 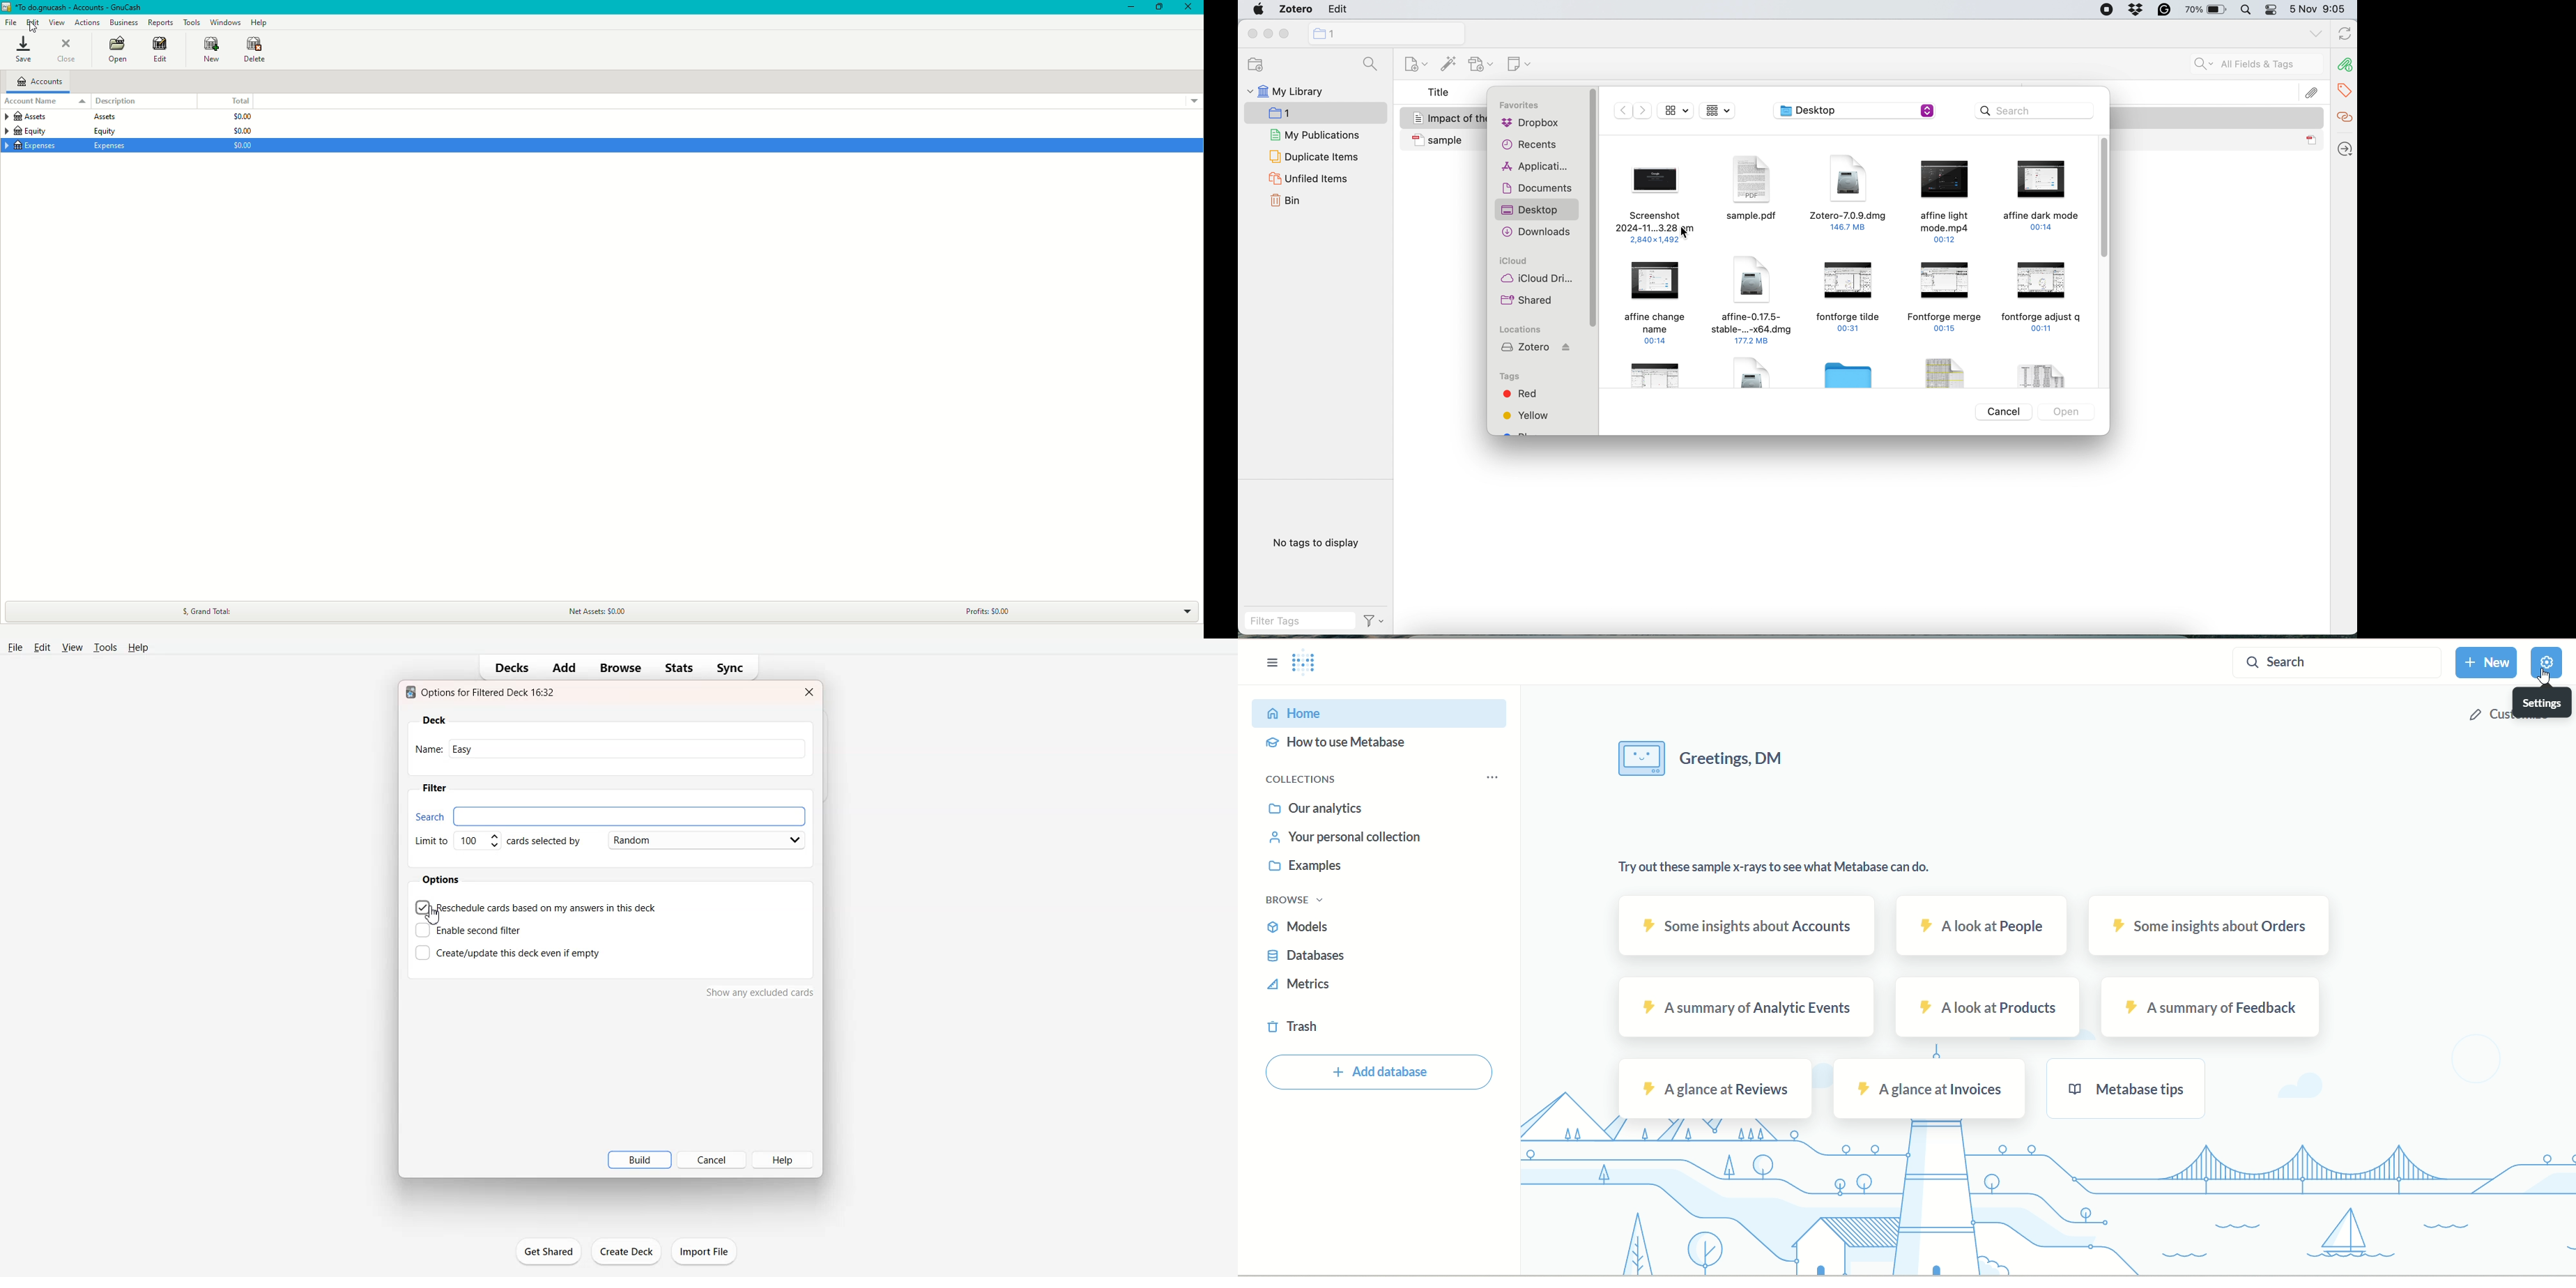 I want to click on spotlight search, so click(x=2246, y=11).